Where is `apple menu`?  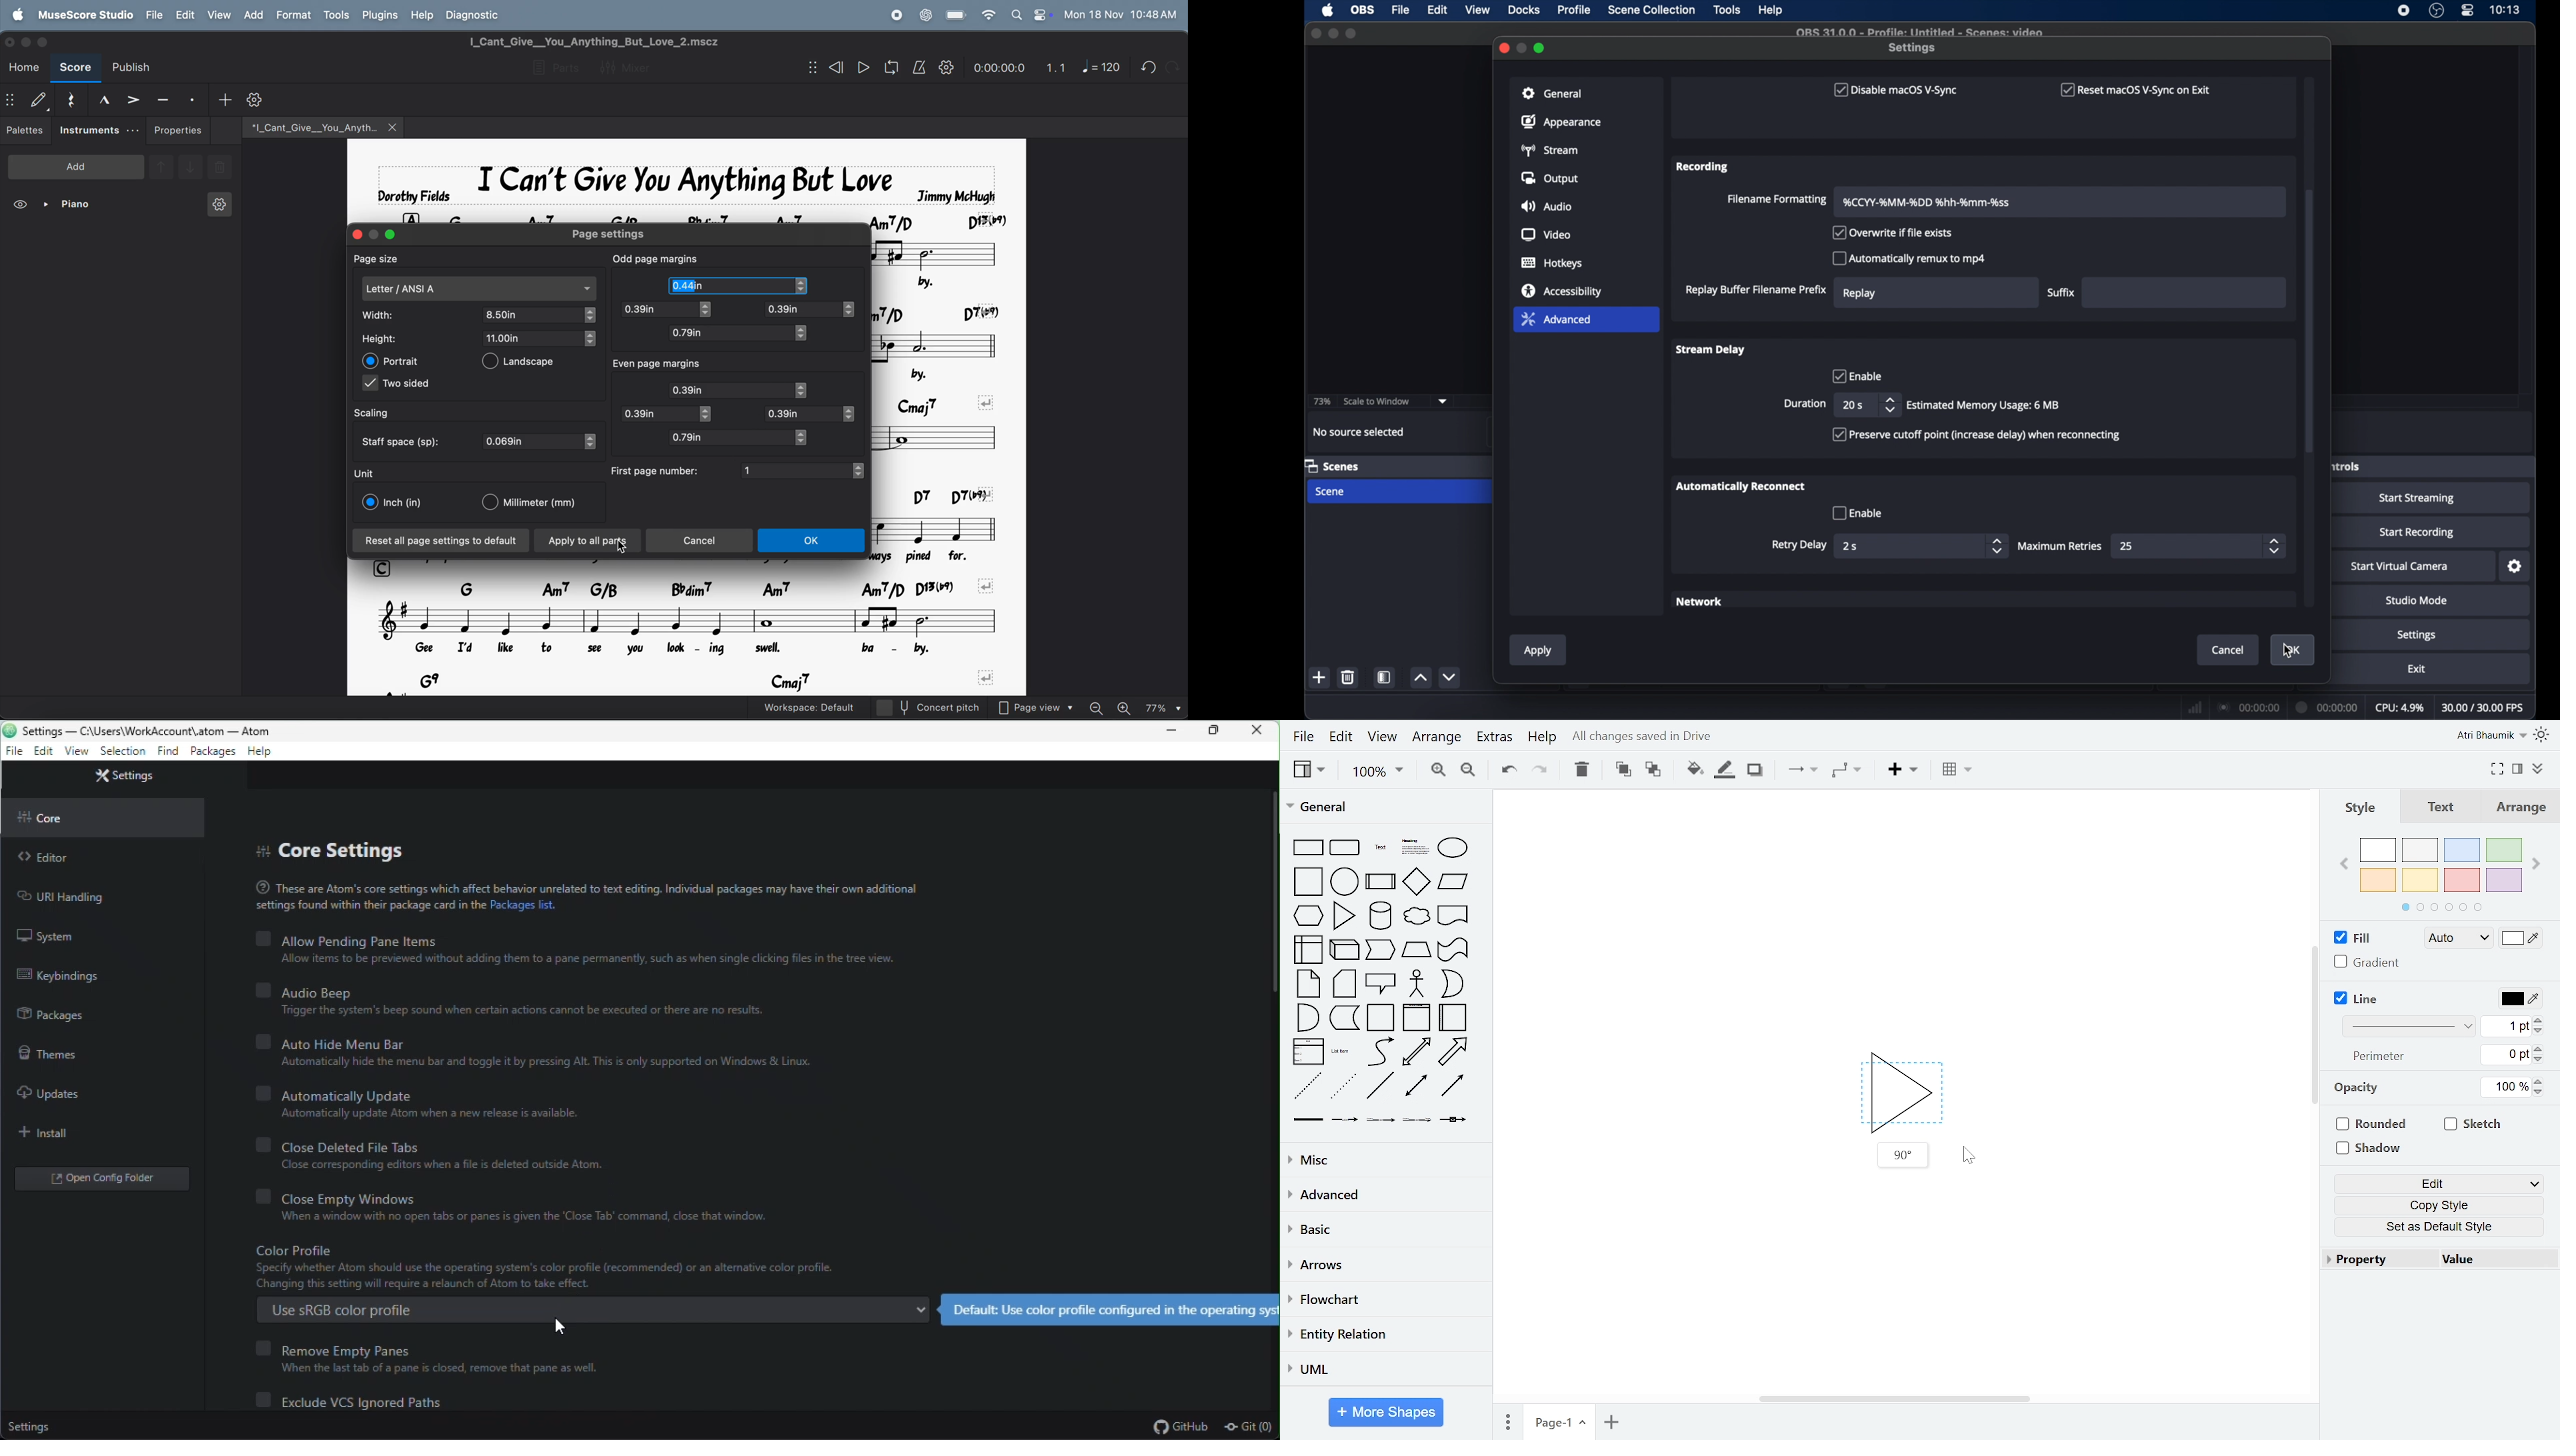 apple menu is located at coordinates (19, 14).